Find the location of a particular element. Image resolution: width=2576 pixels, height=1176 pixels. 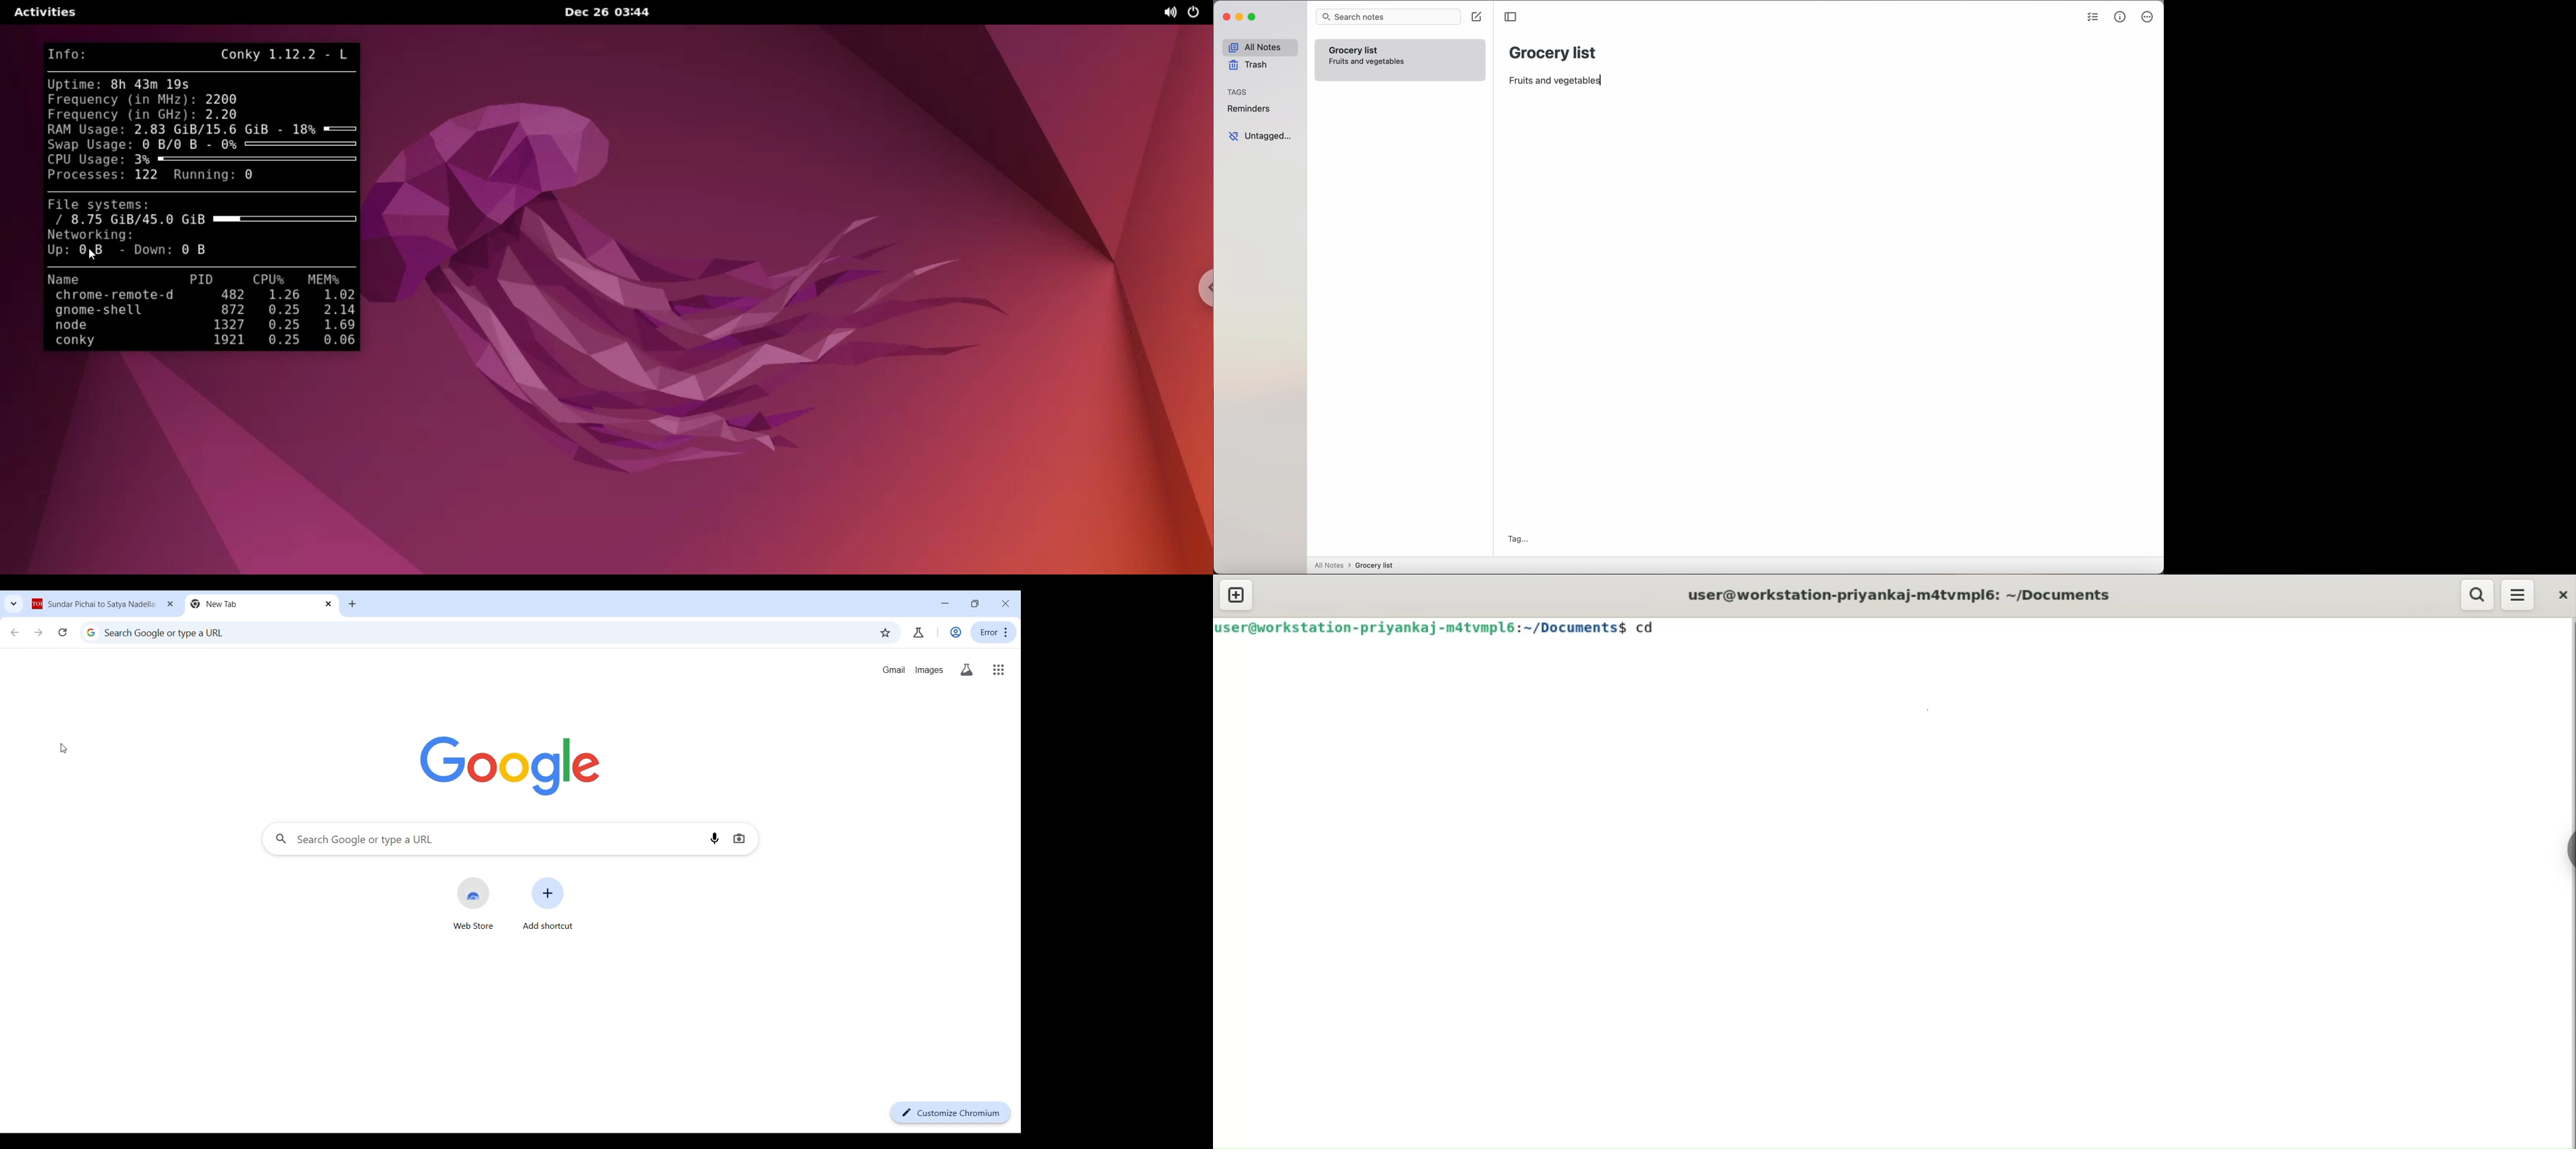

grocery list note fruits and vegetables is located at coordinates (1401, 59).